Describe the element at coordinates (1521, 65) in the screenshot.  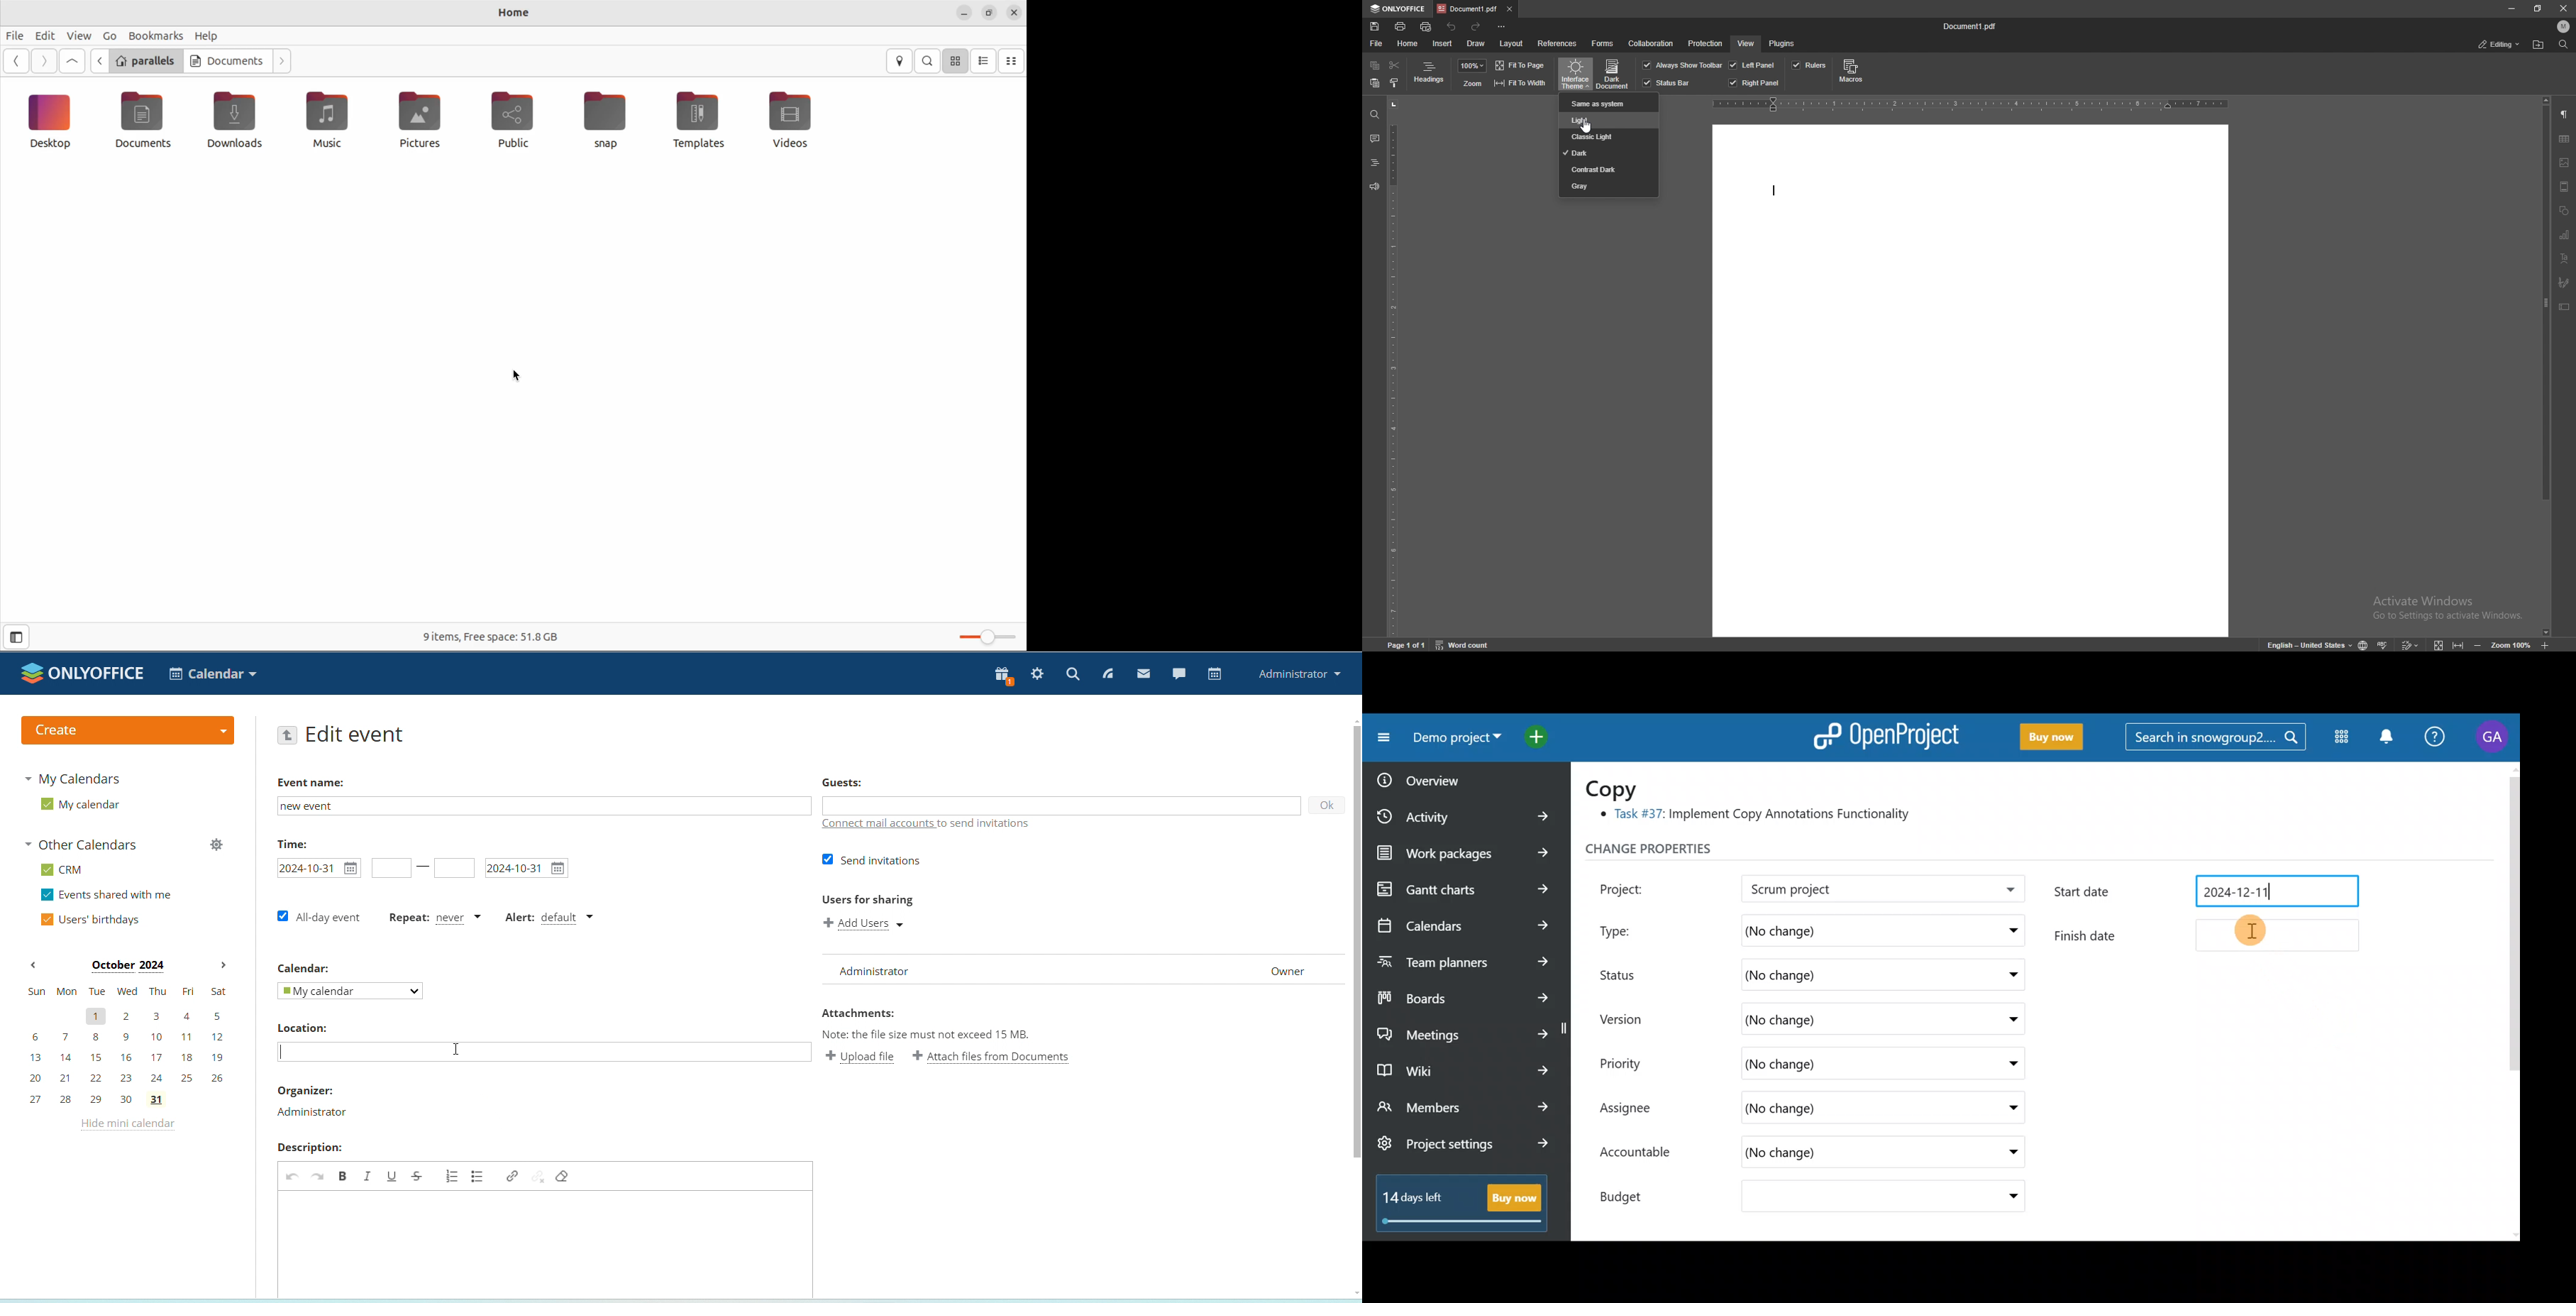
I see `fit to page` at that location.